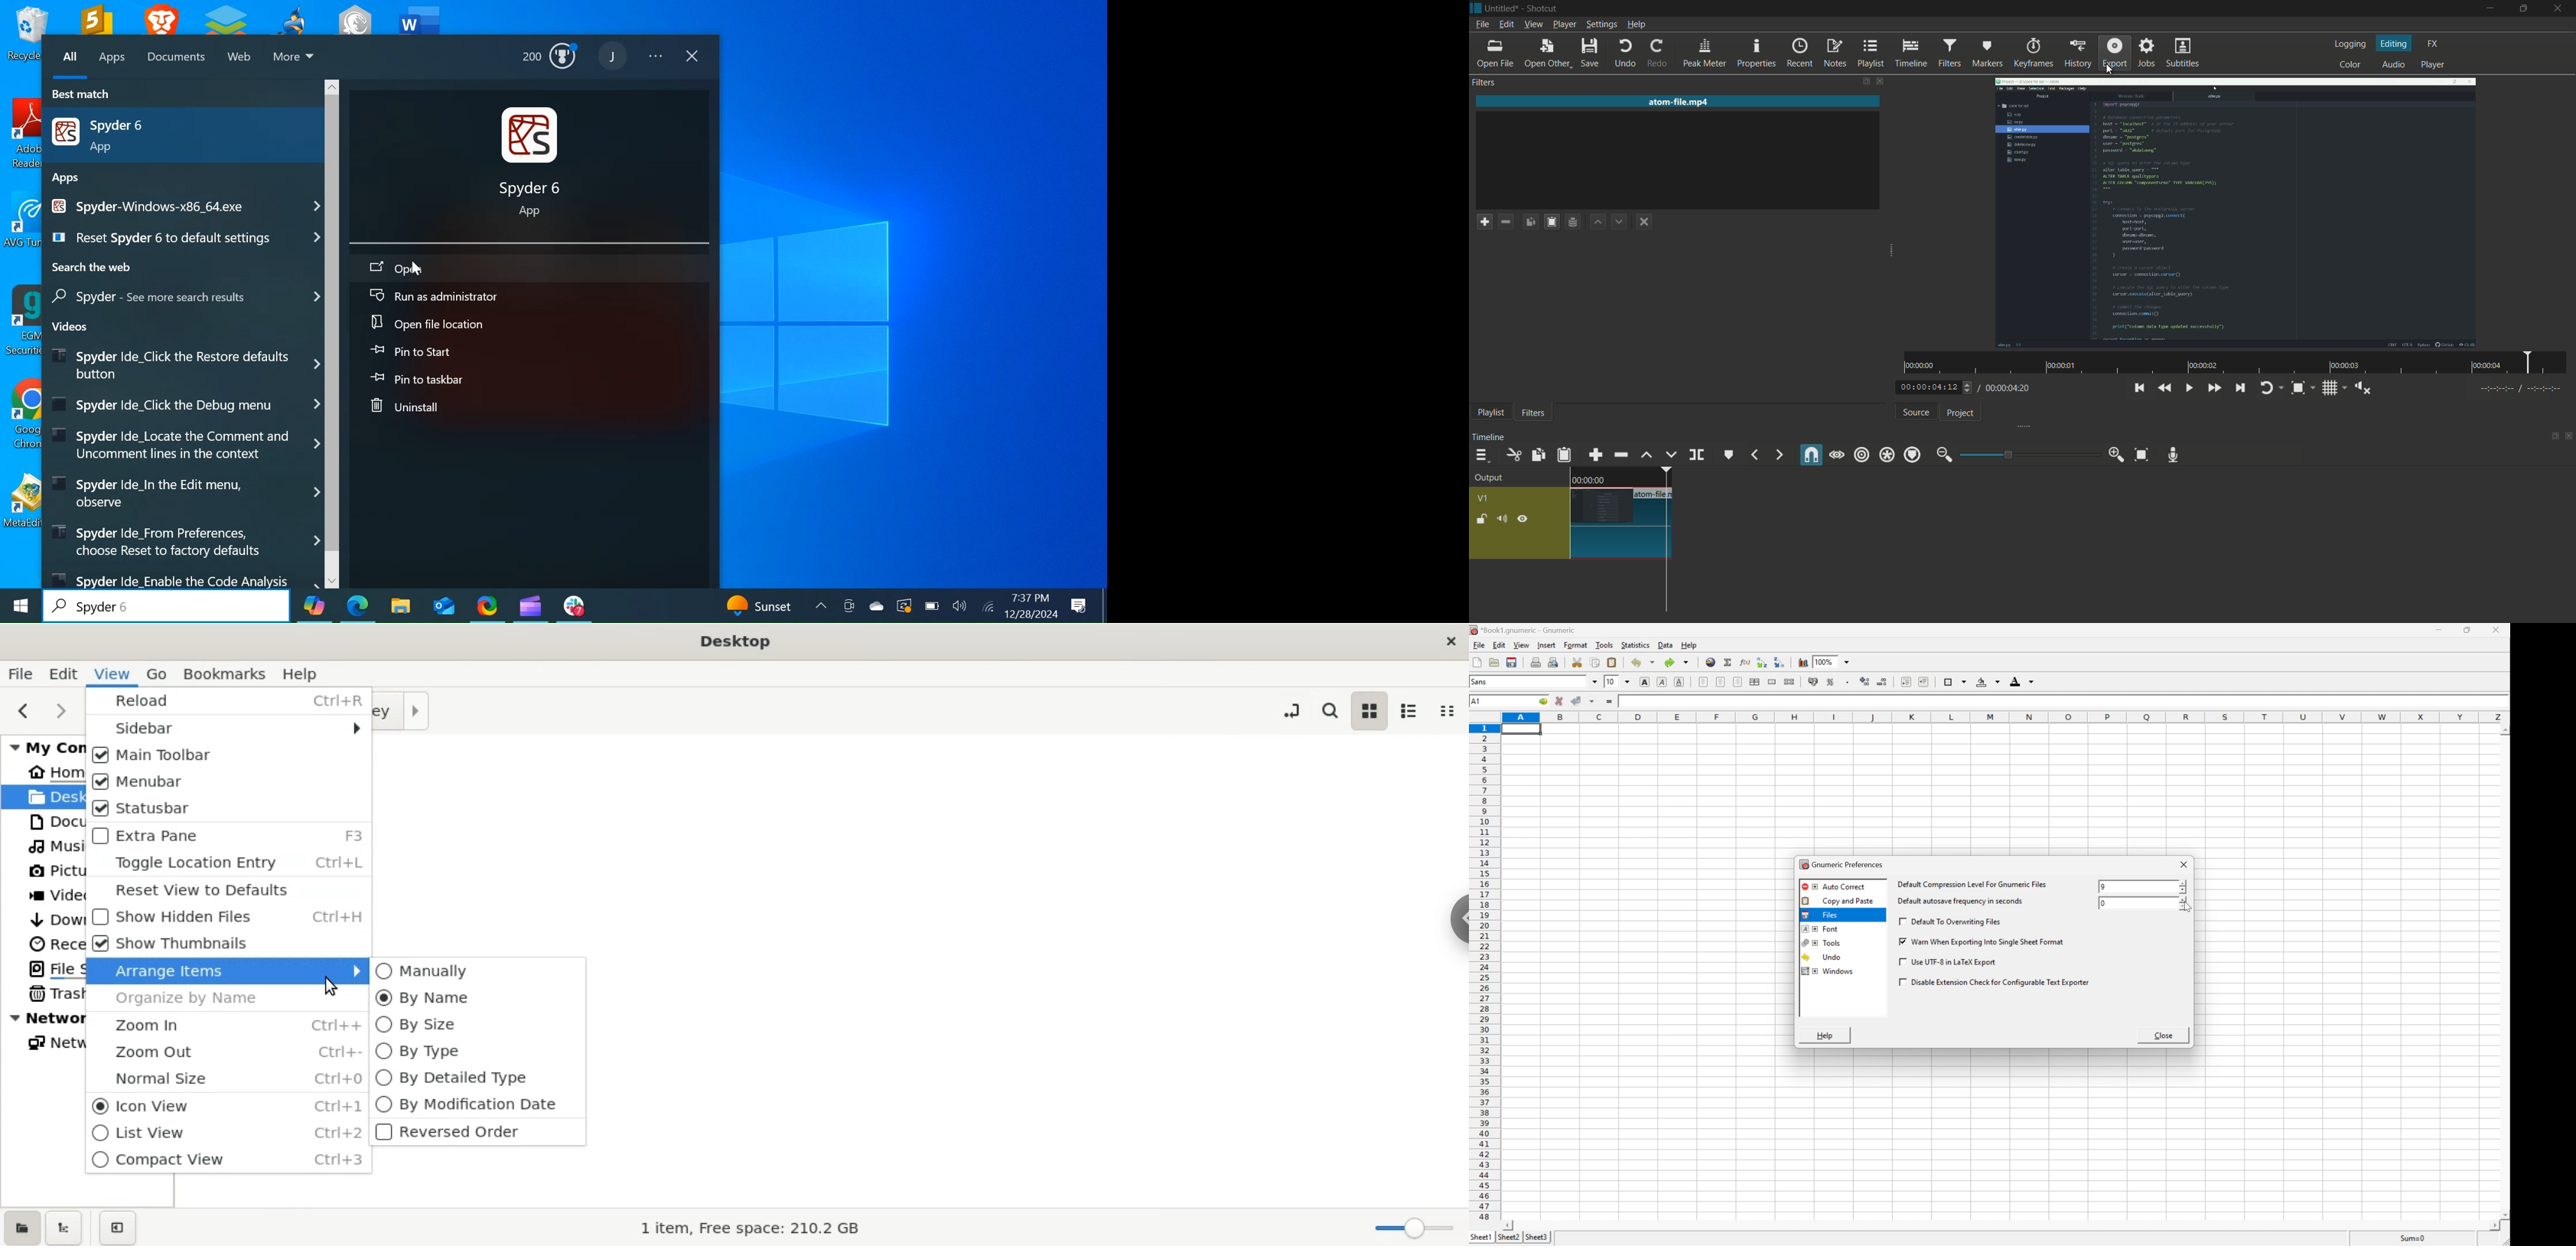 This screenshot has height=1260, width=2576. What do you see at coordinates (1030, 614) in the screenshot?
I see `Date` at bounding box center [1030, 614].